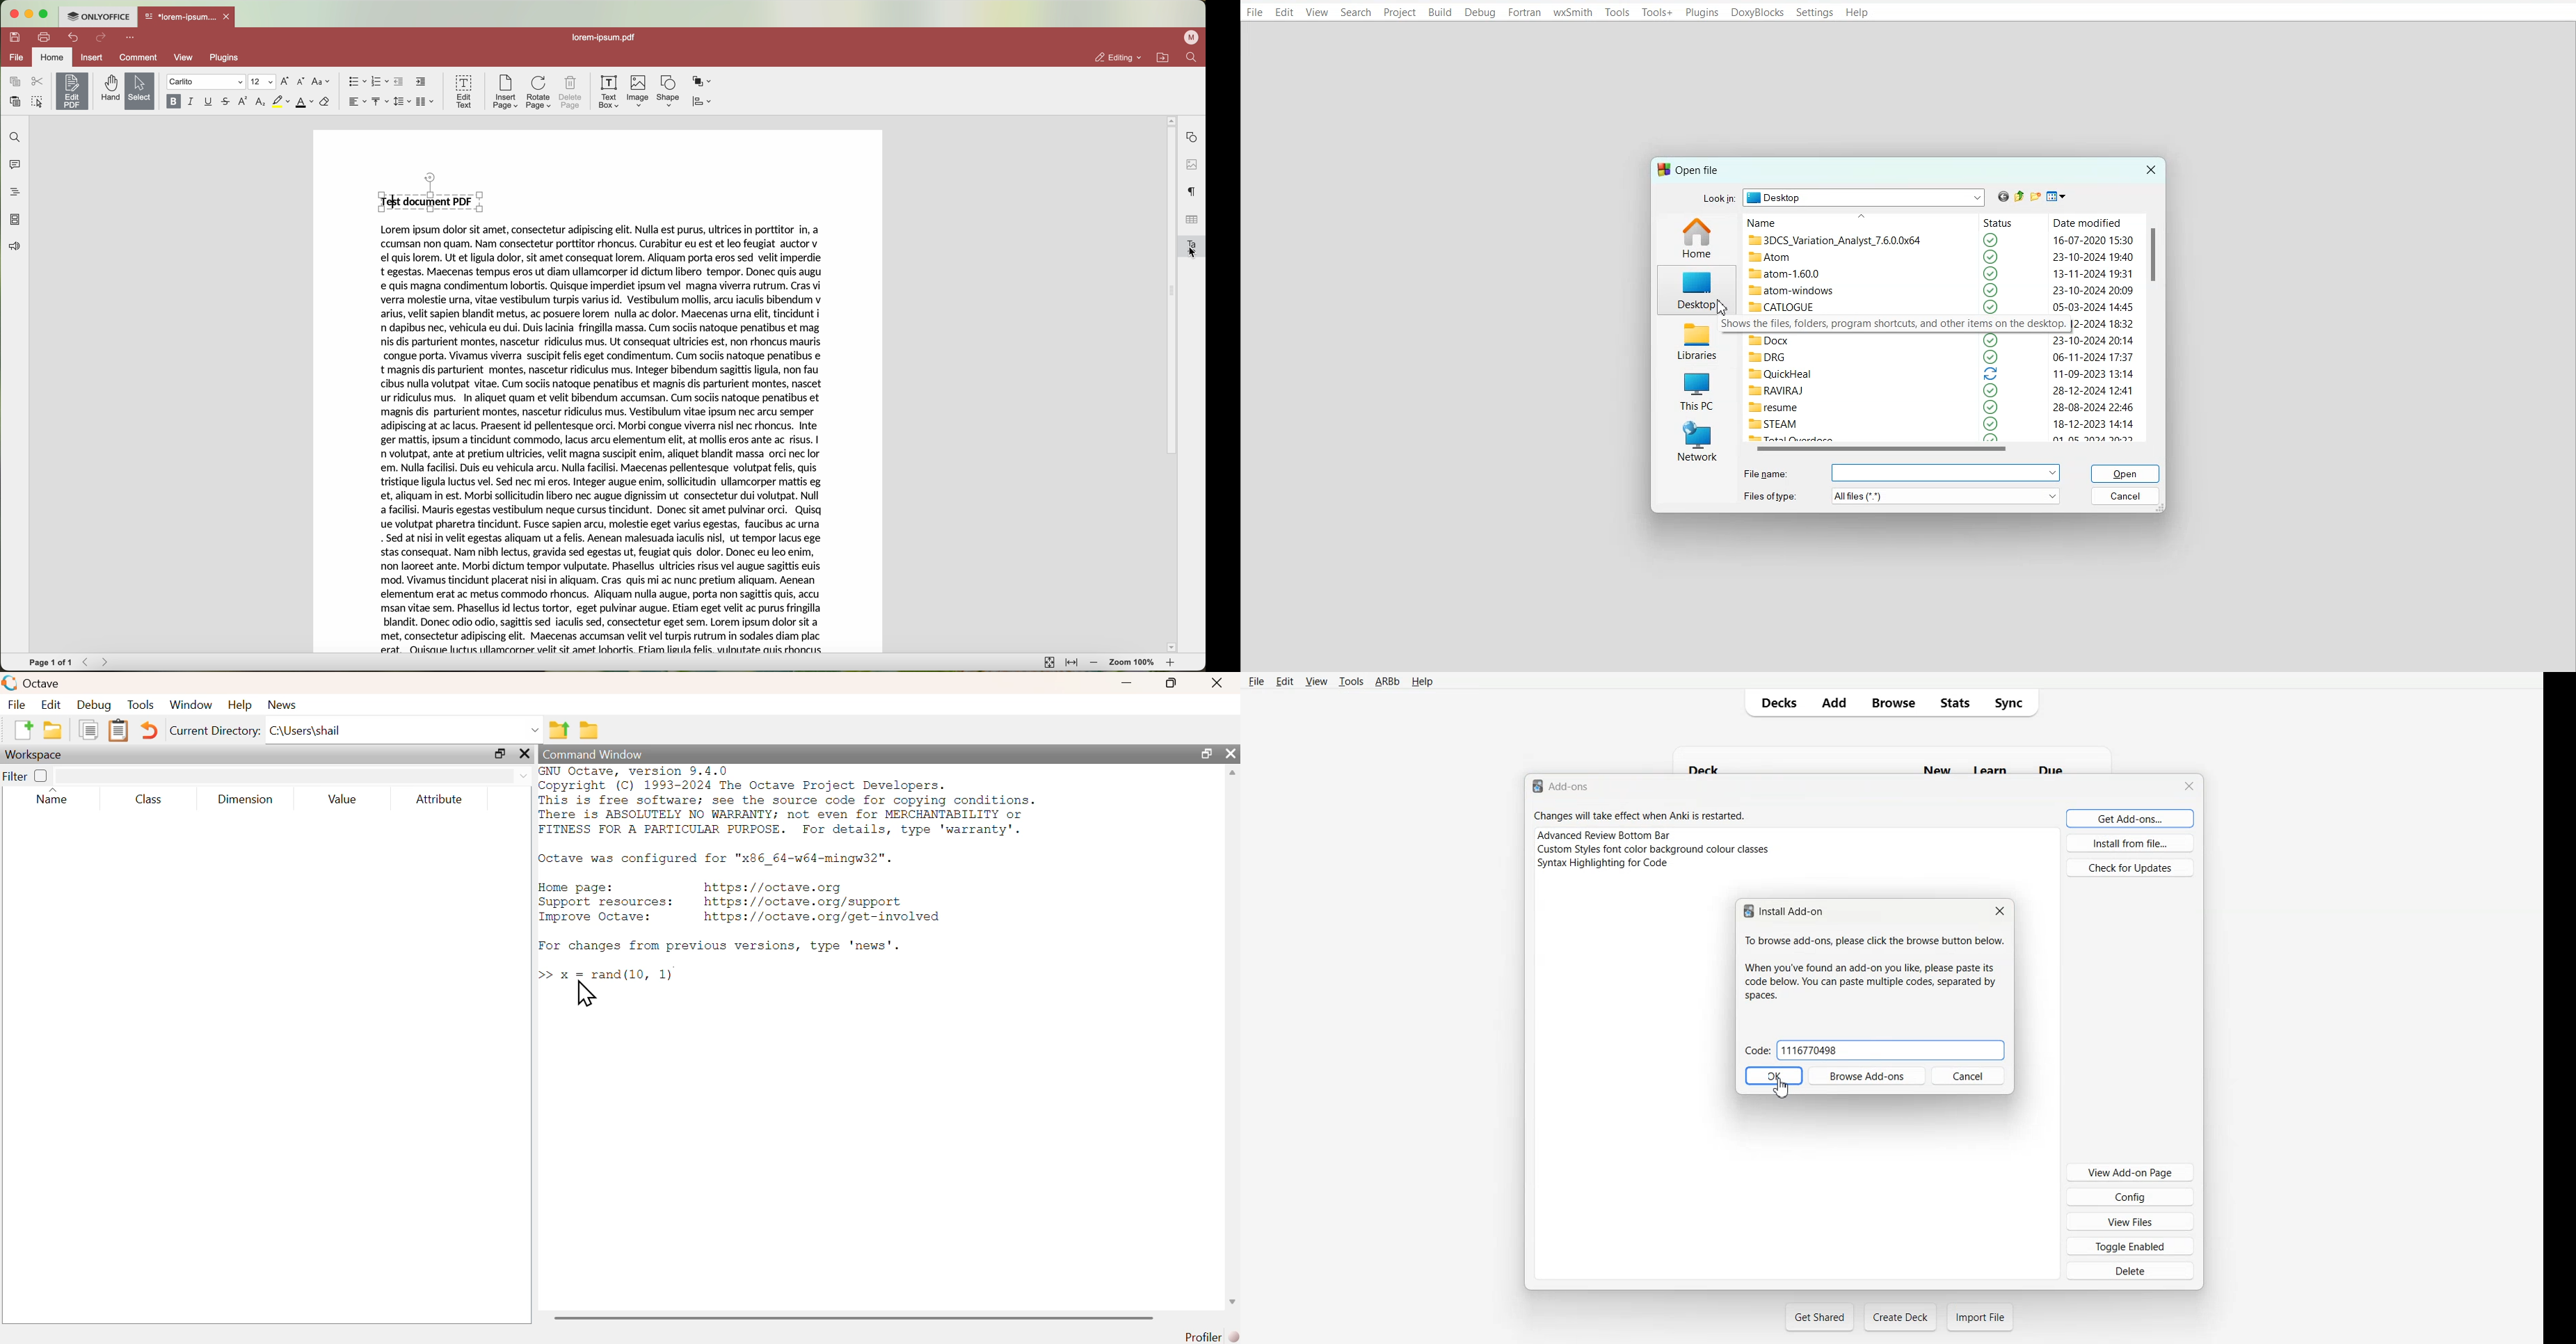 This screenshot has height=1344, width=2576. What do you see at coordinates (2086, 224) in the screenshot?
I see `Date modified ` at bounding box center [2086, 224].